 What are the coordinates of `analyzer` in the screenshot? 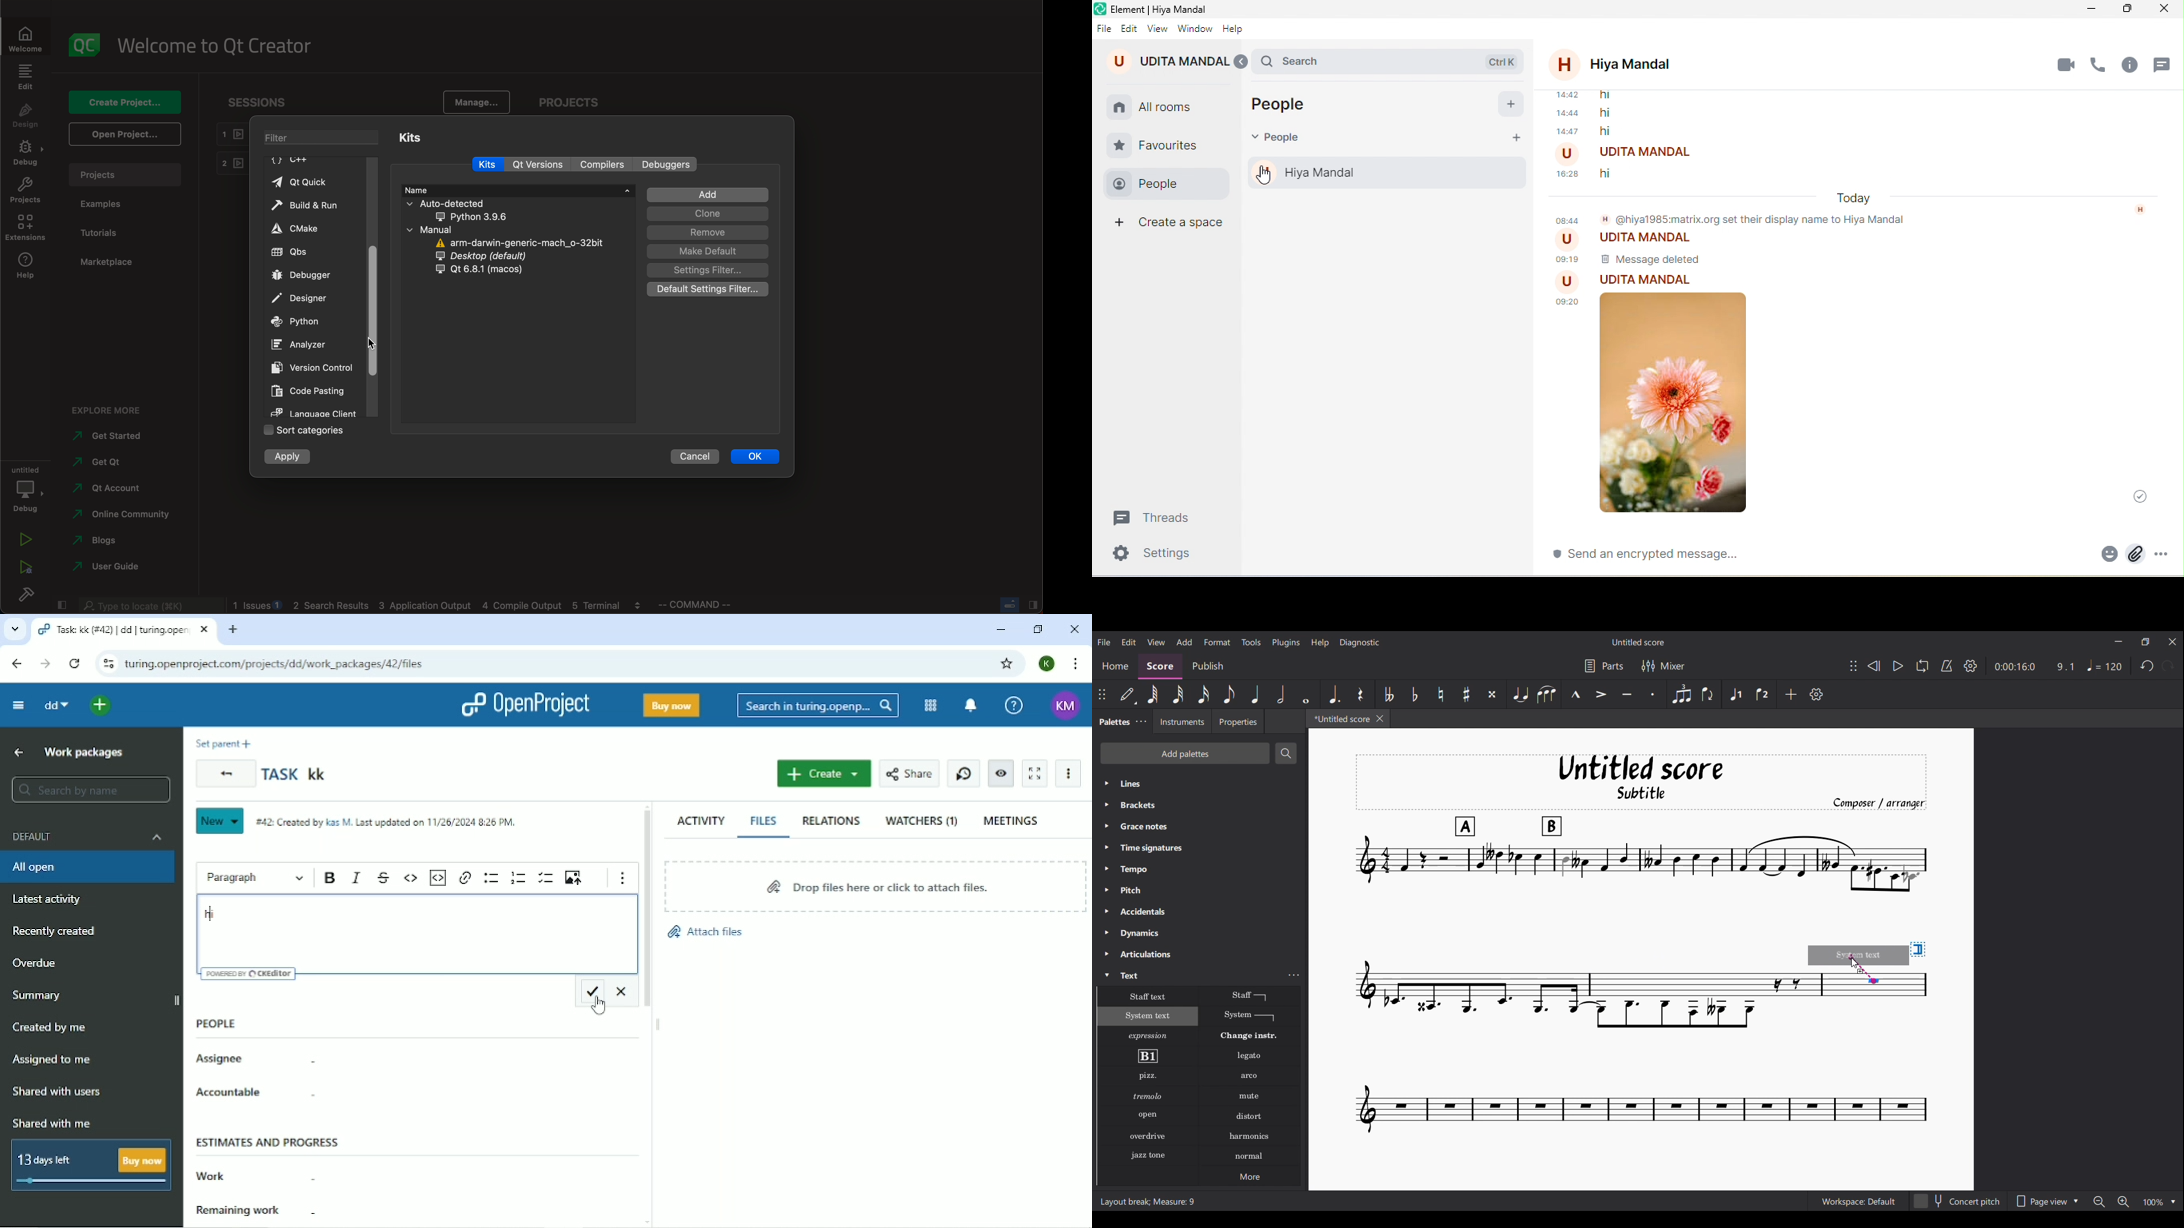 It's located at (306, 343).